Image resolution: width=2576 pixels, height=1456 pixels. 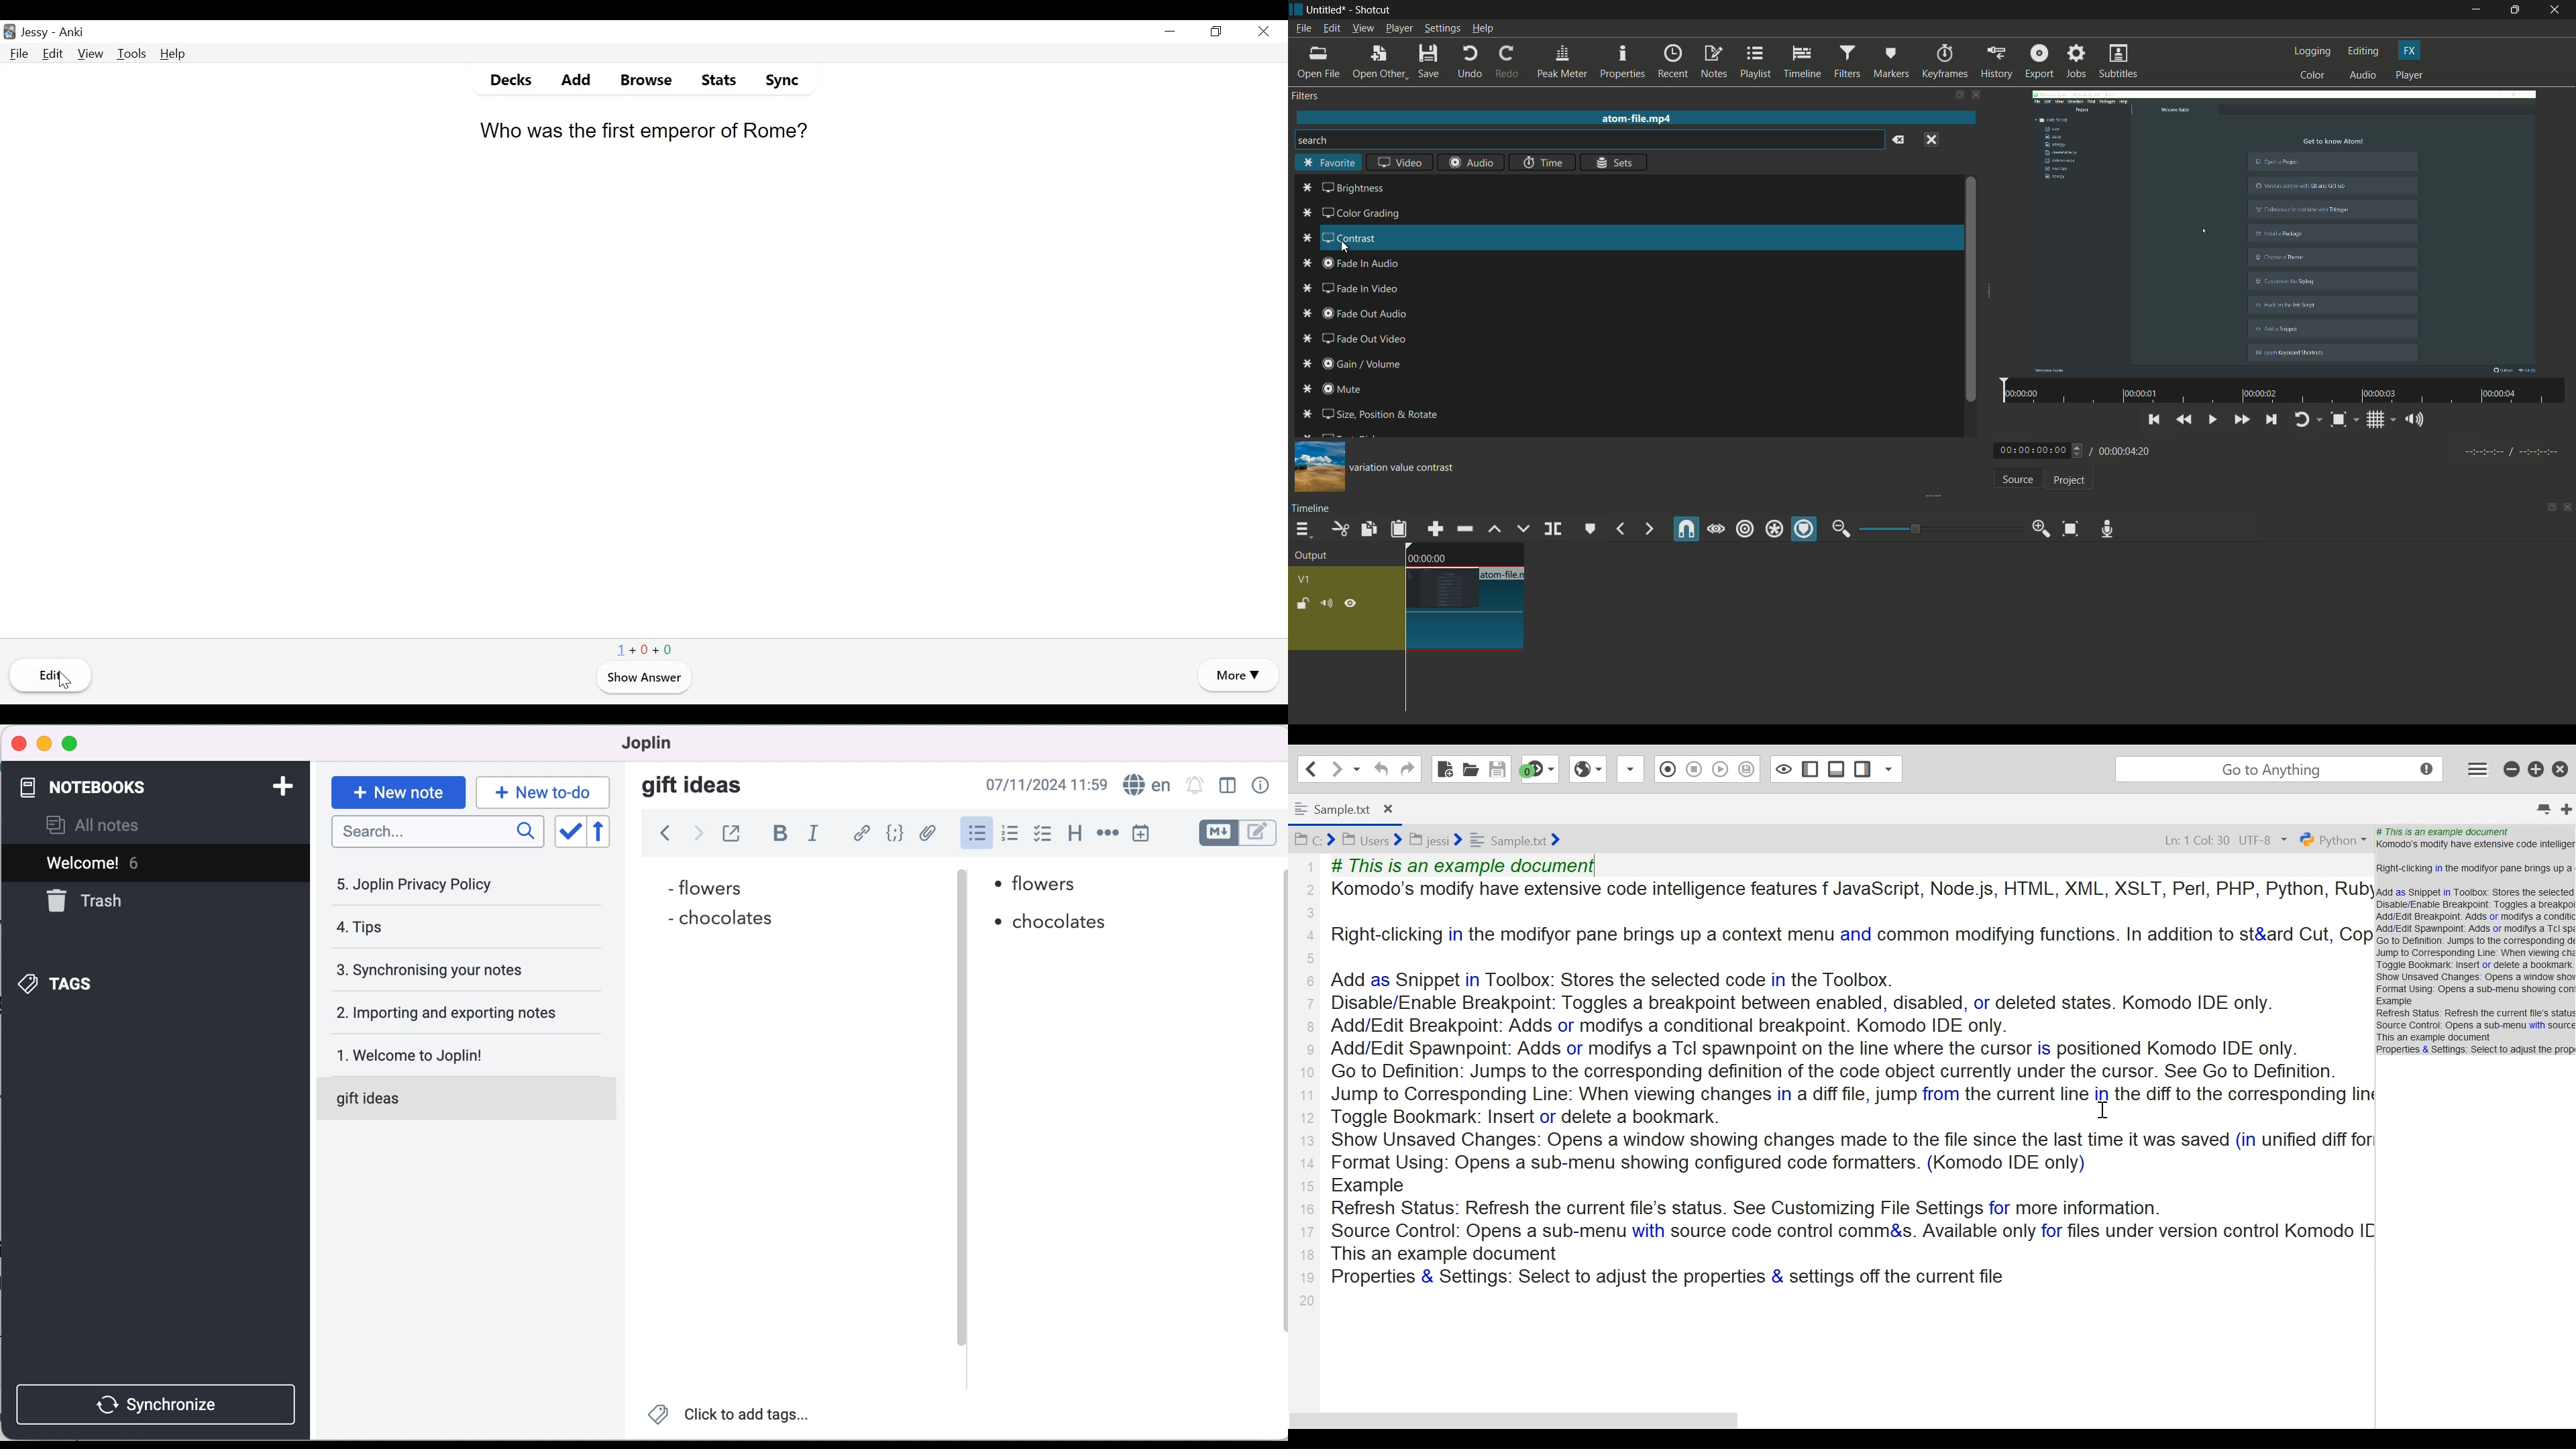 What do you see at coordinates (2547, 508) in the screenshot?
I see `show tabs` at bounding box center [2547, 508].